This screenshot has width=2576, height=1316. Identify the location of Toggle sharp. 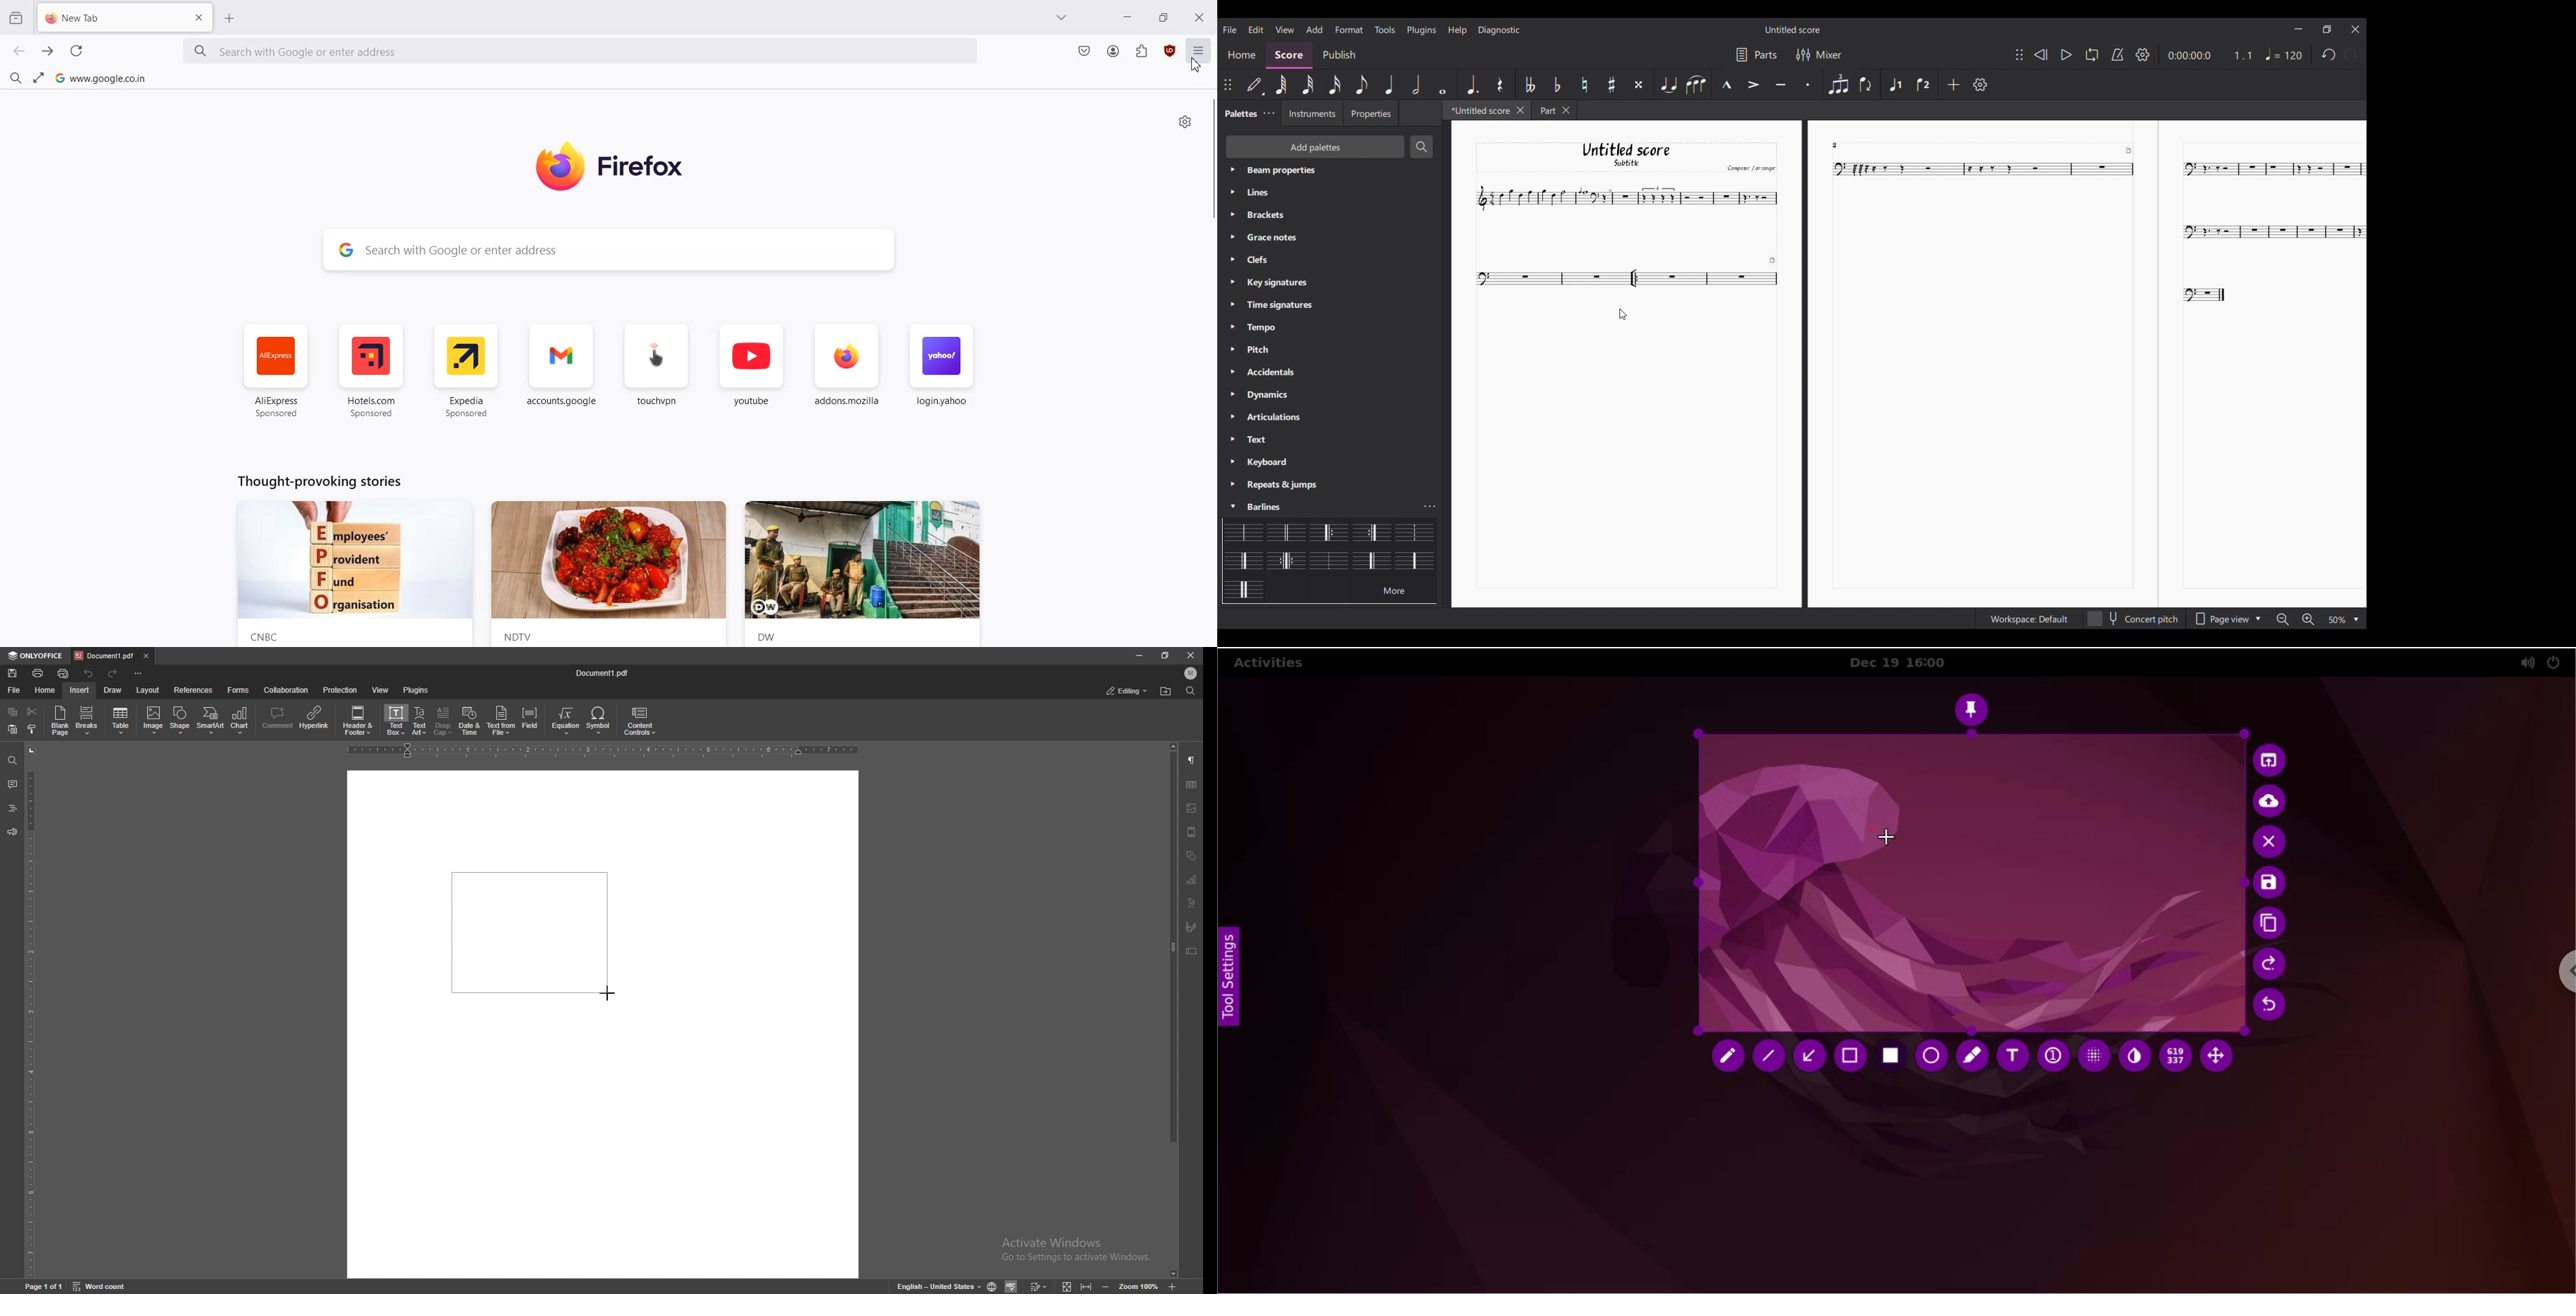
(1611, 84).